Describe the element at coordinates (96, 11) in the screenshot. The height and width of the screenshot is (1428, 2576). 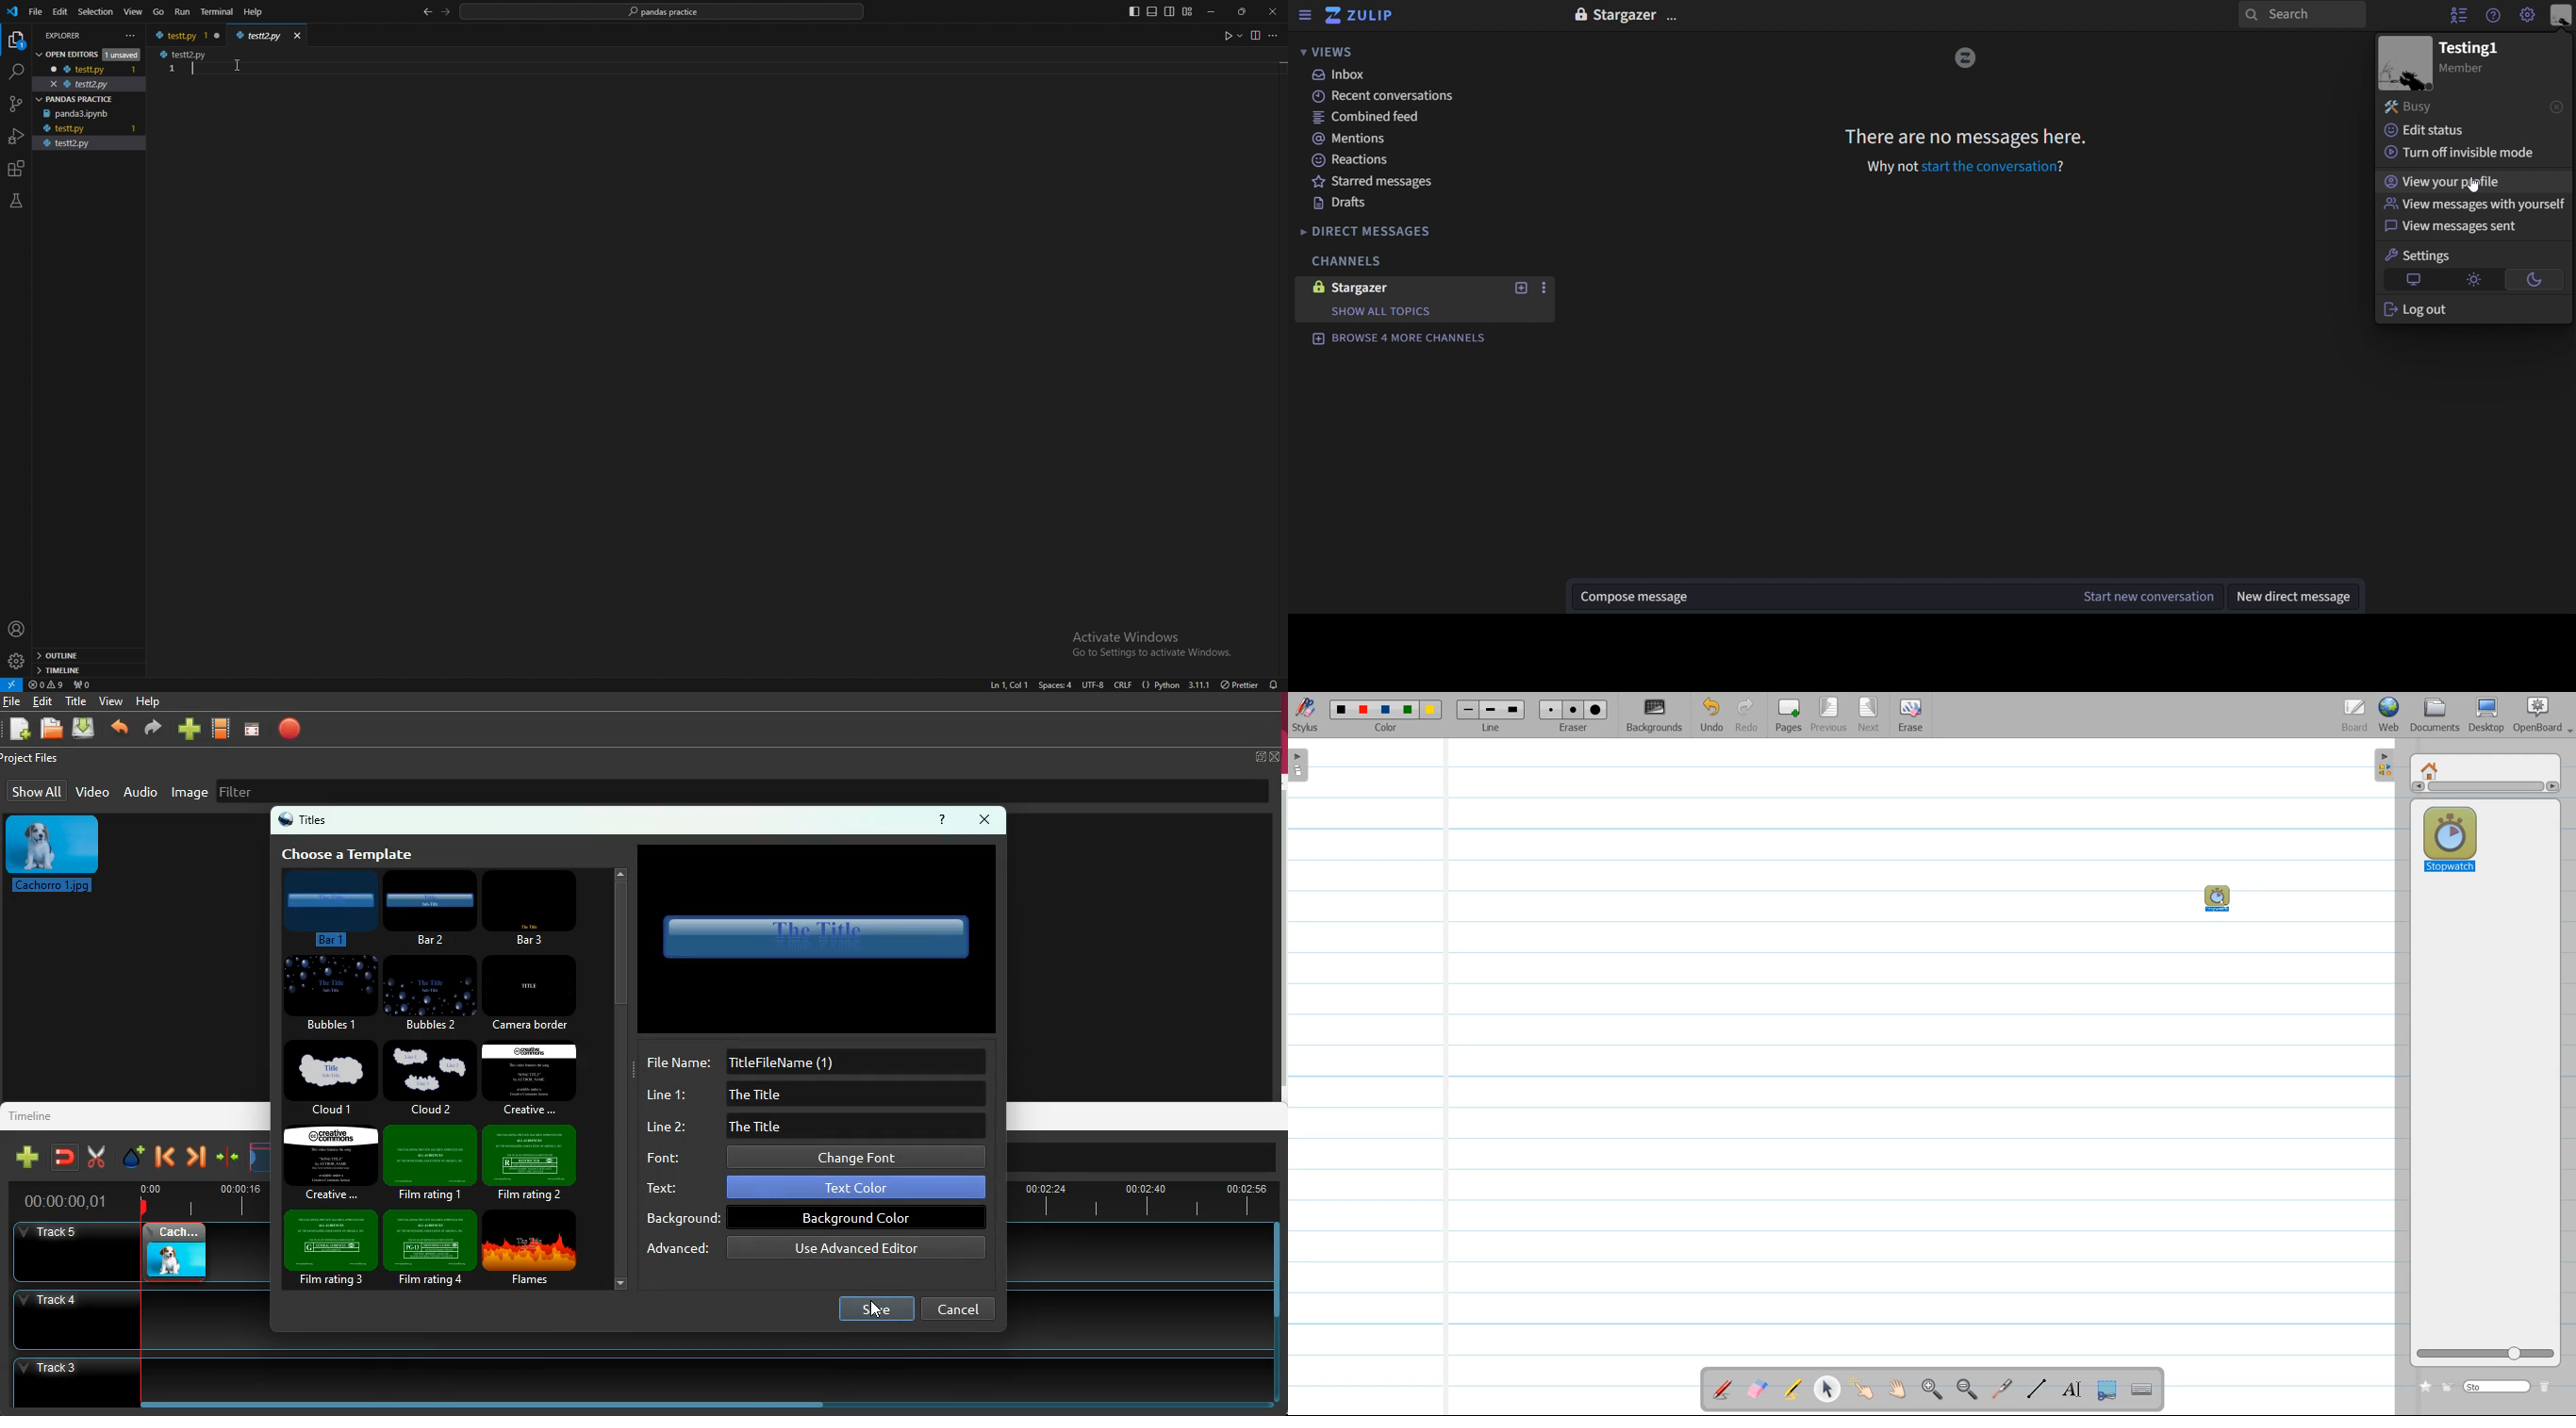
I see `selection` at that location.